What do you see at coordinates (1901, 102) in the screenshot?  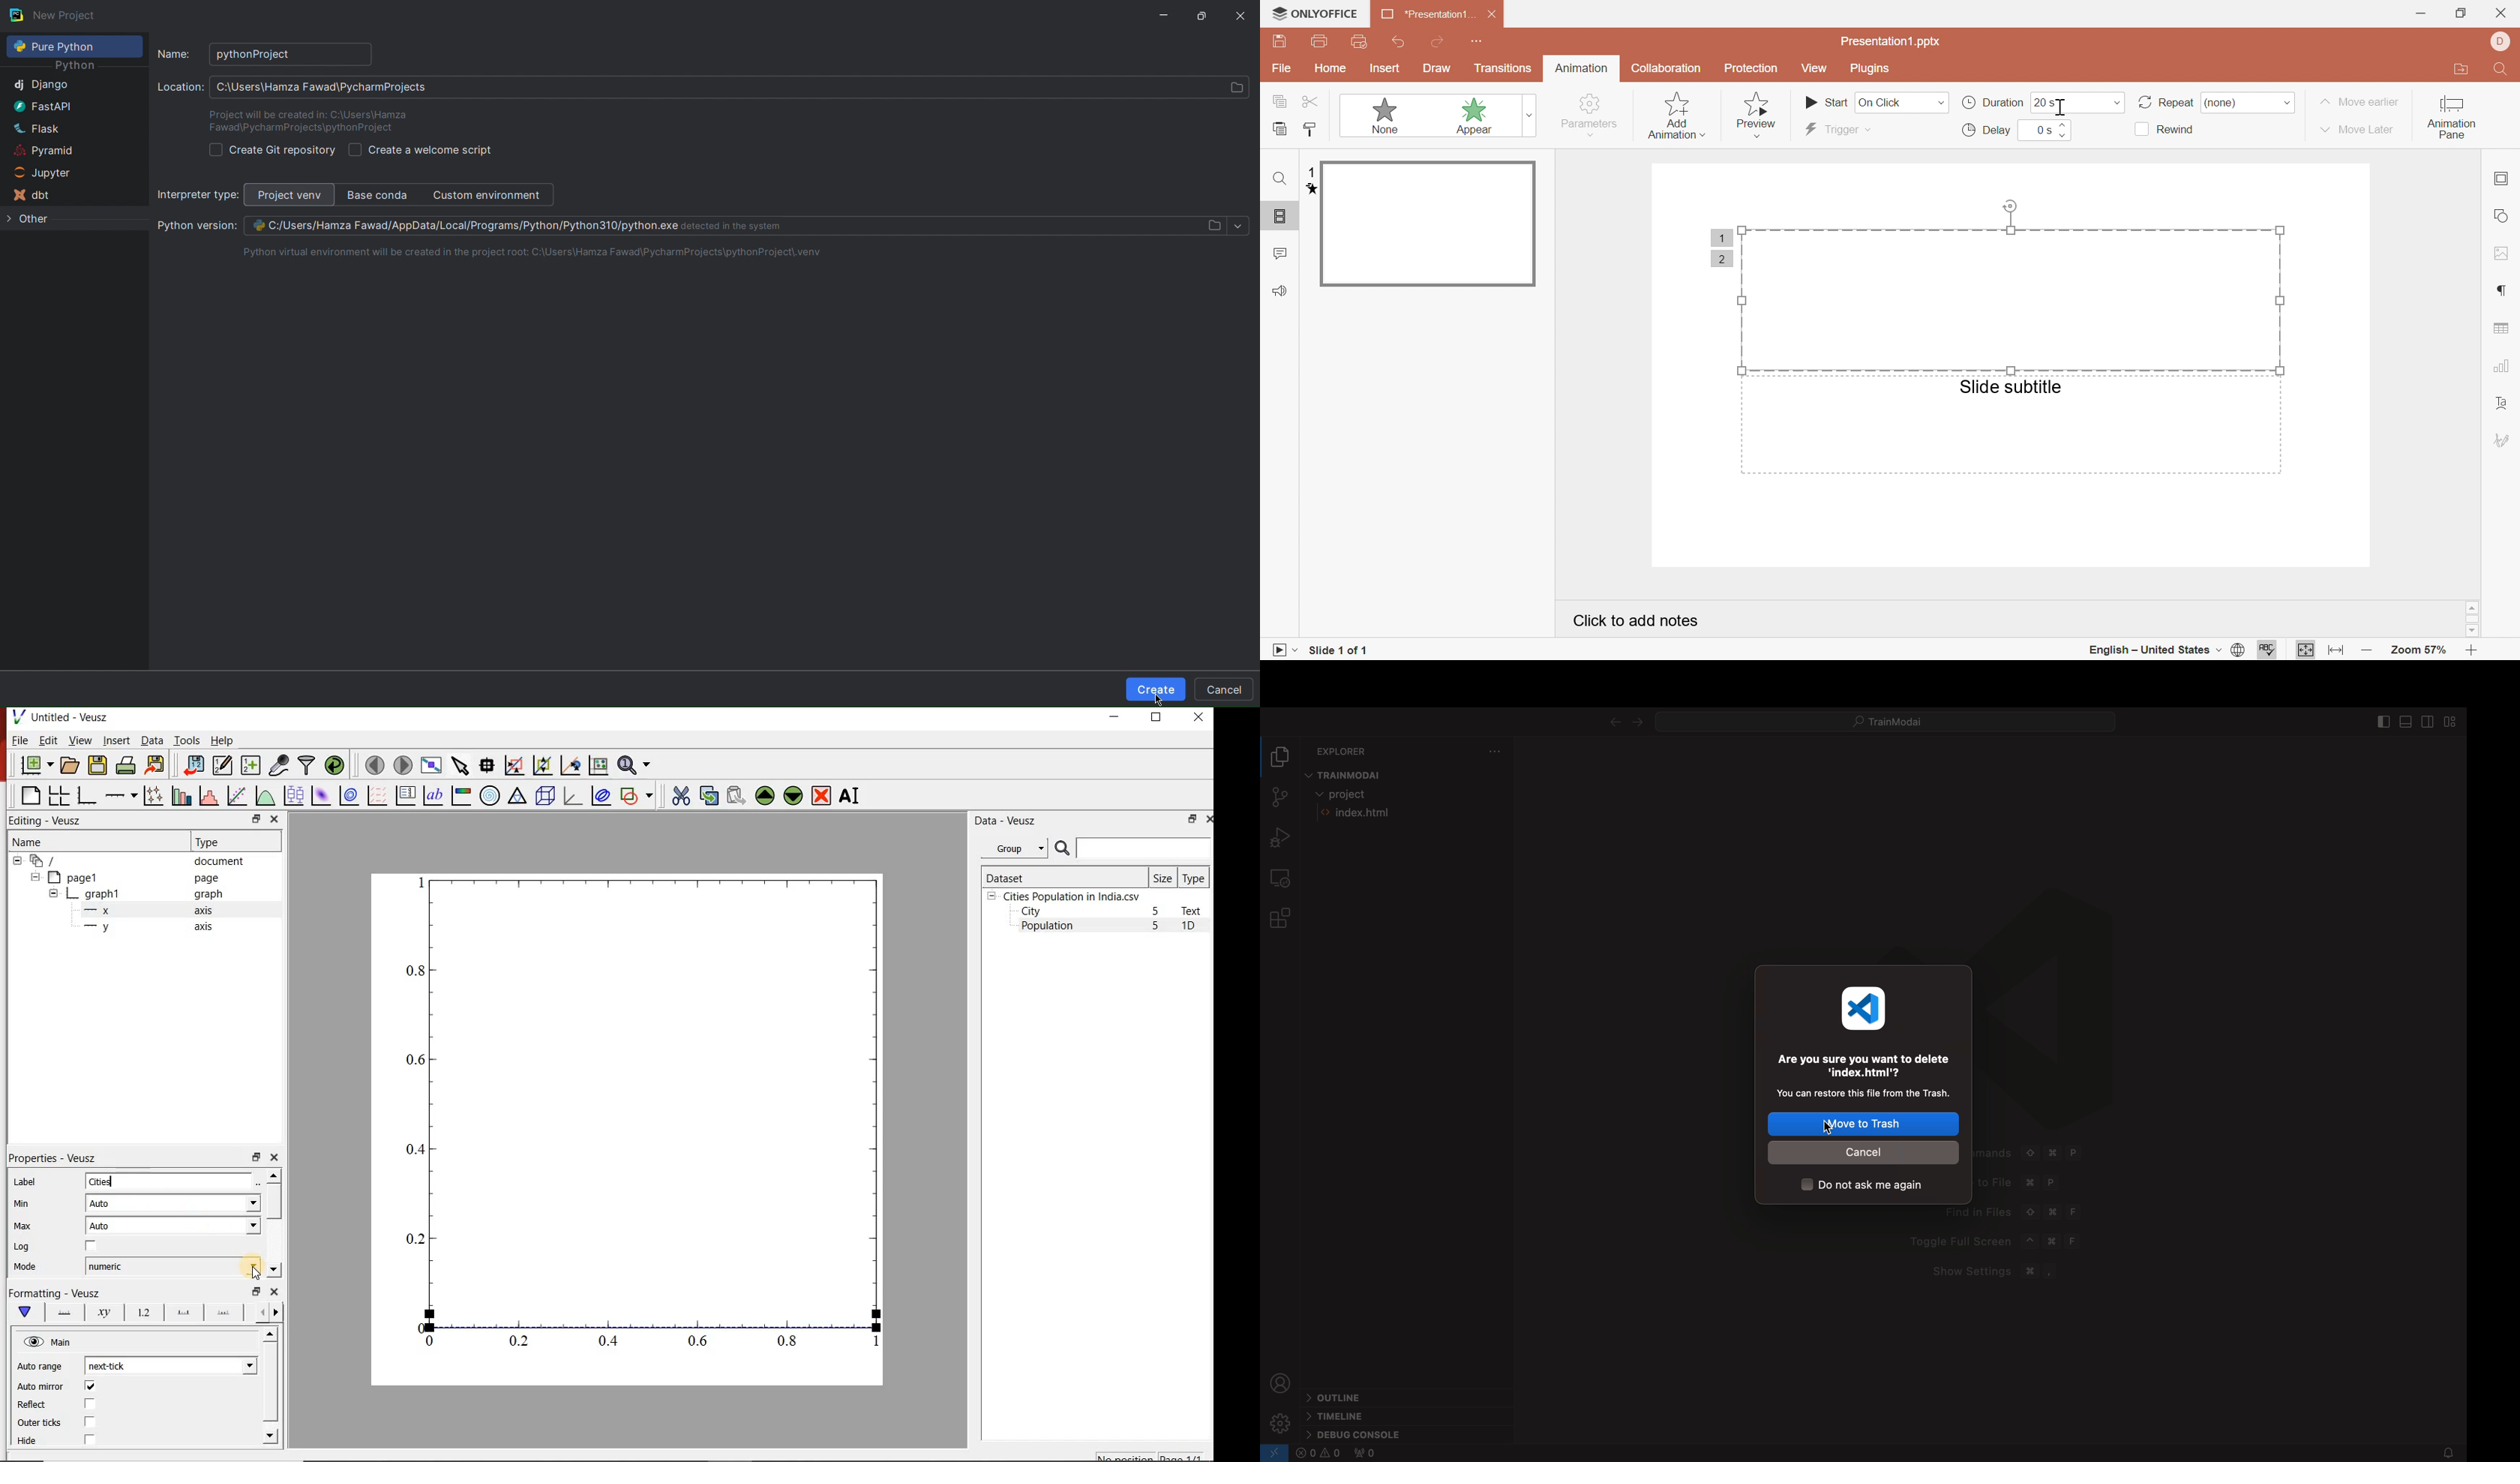 I see `on click` at bounding box center [1901, 102].